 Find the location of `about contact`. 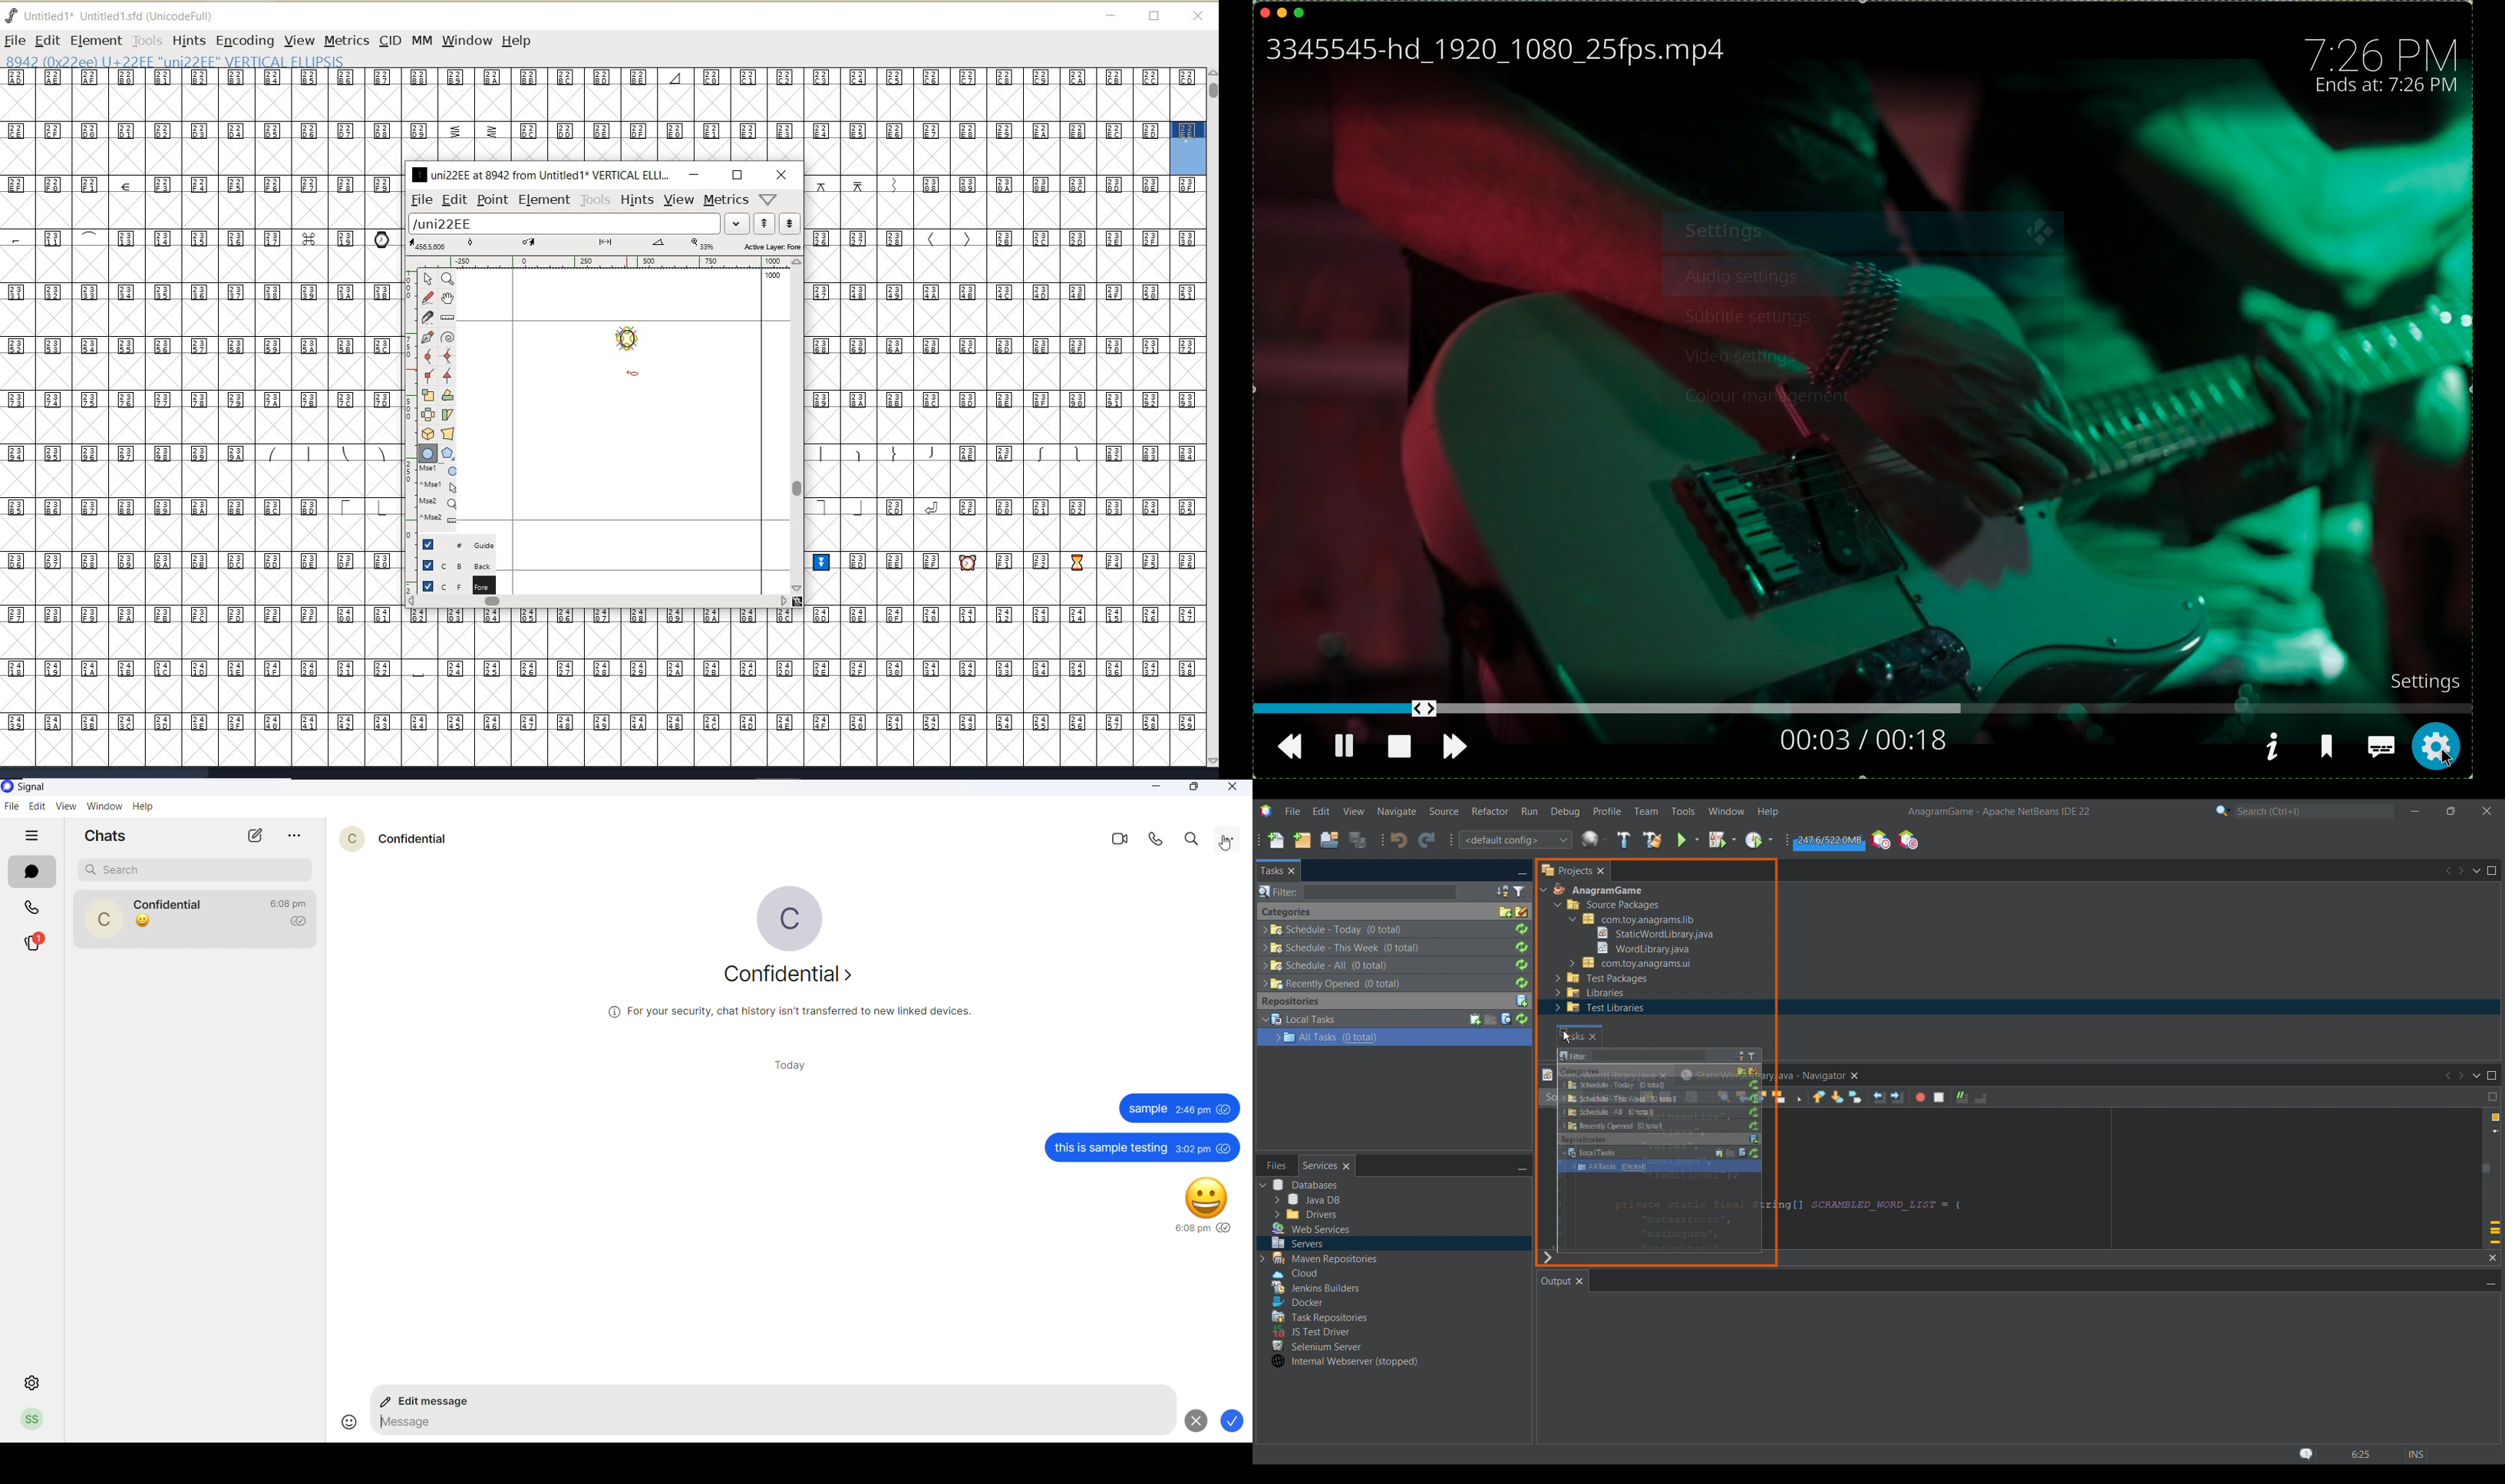

about contact is located at coordinates (782, 975).